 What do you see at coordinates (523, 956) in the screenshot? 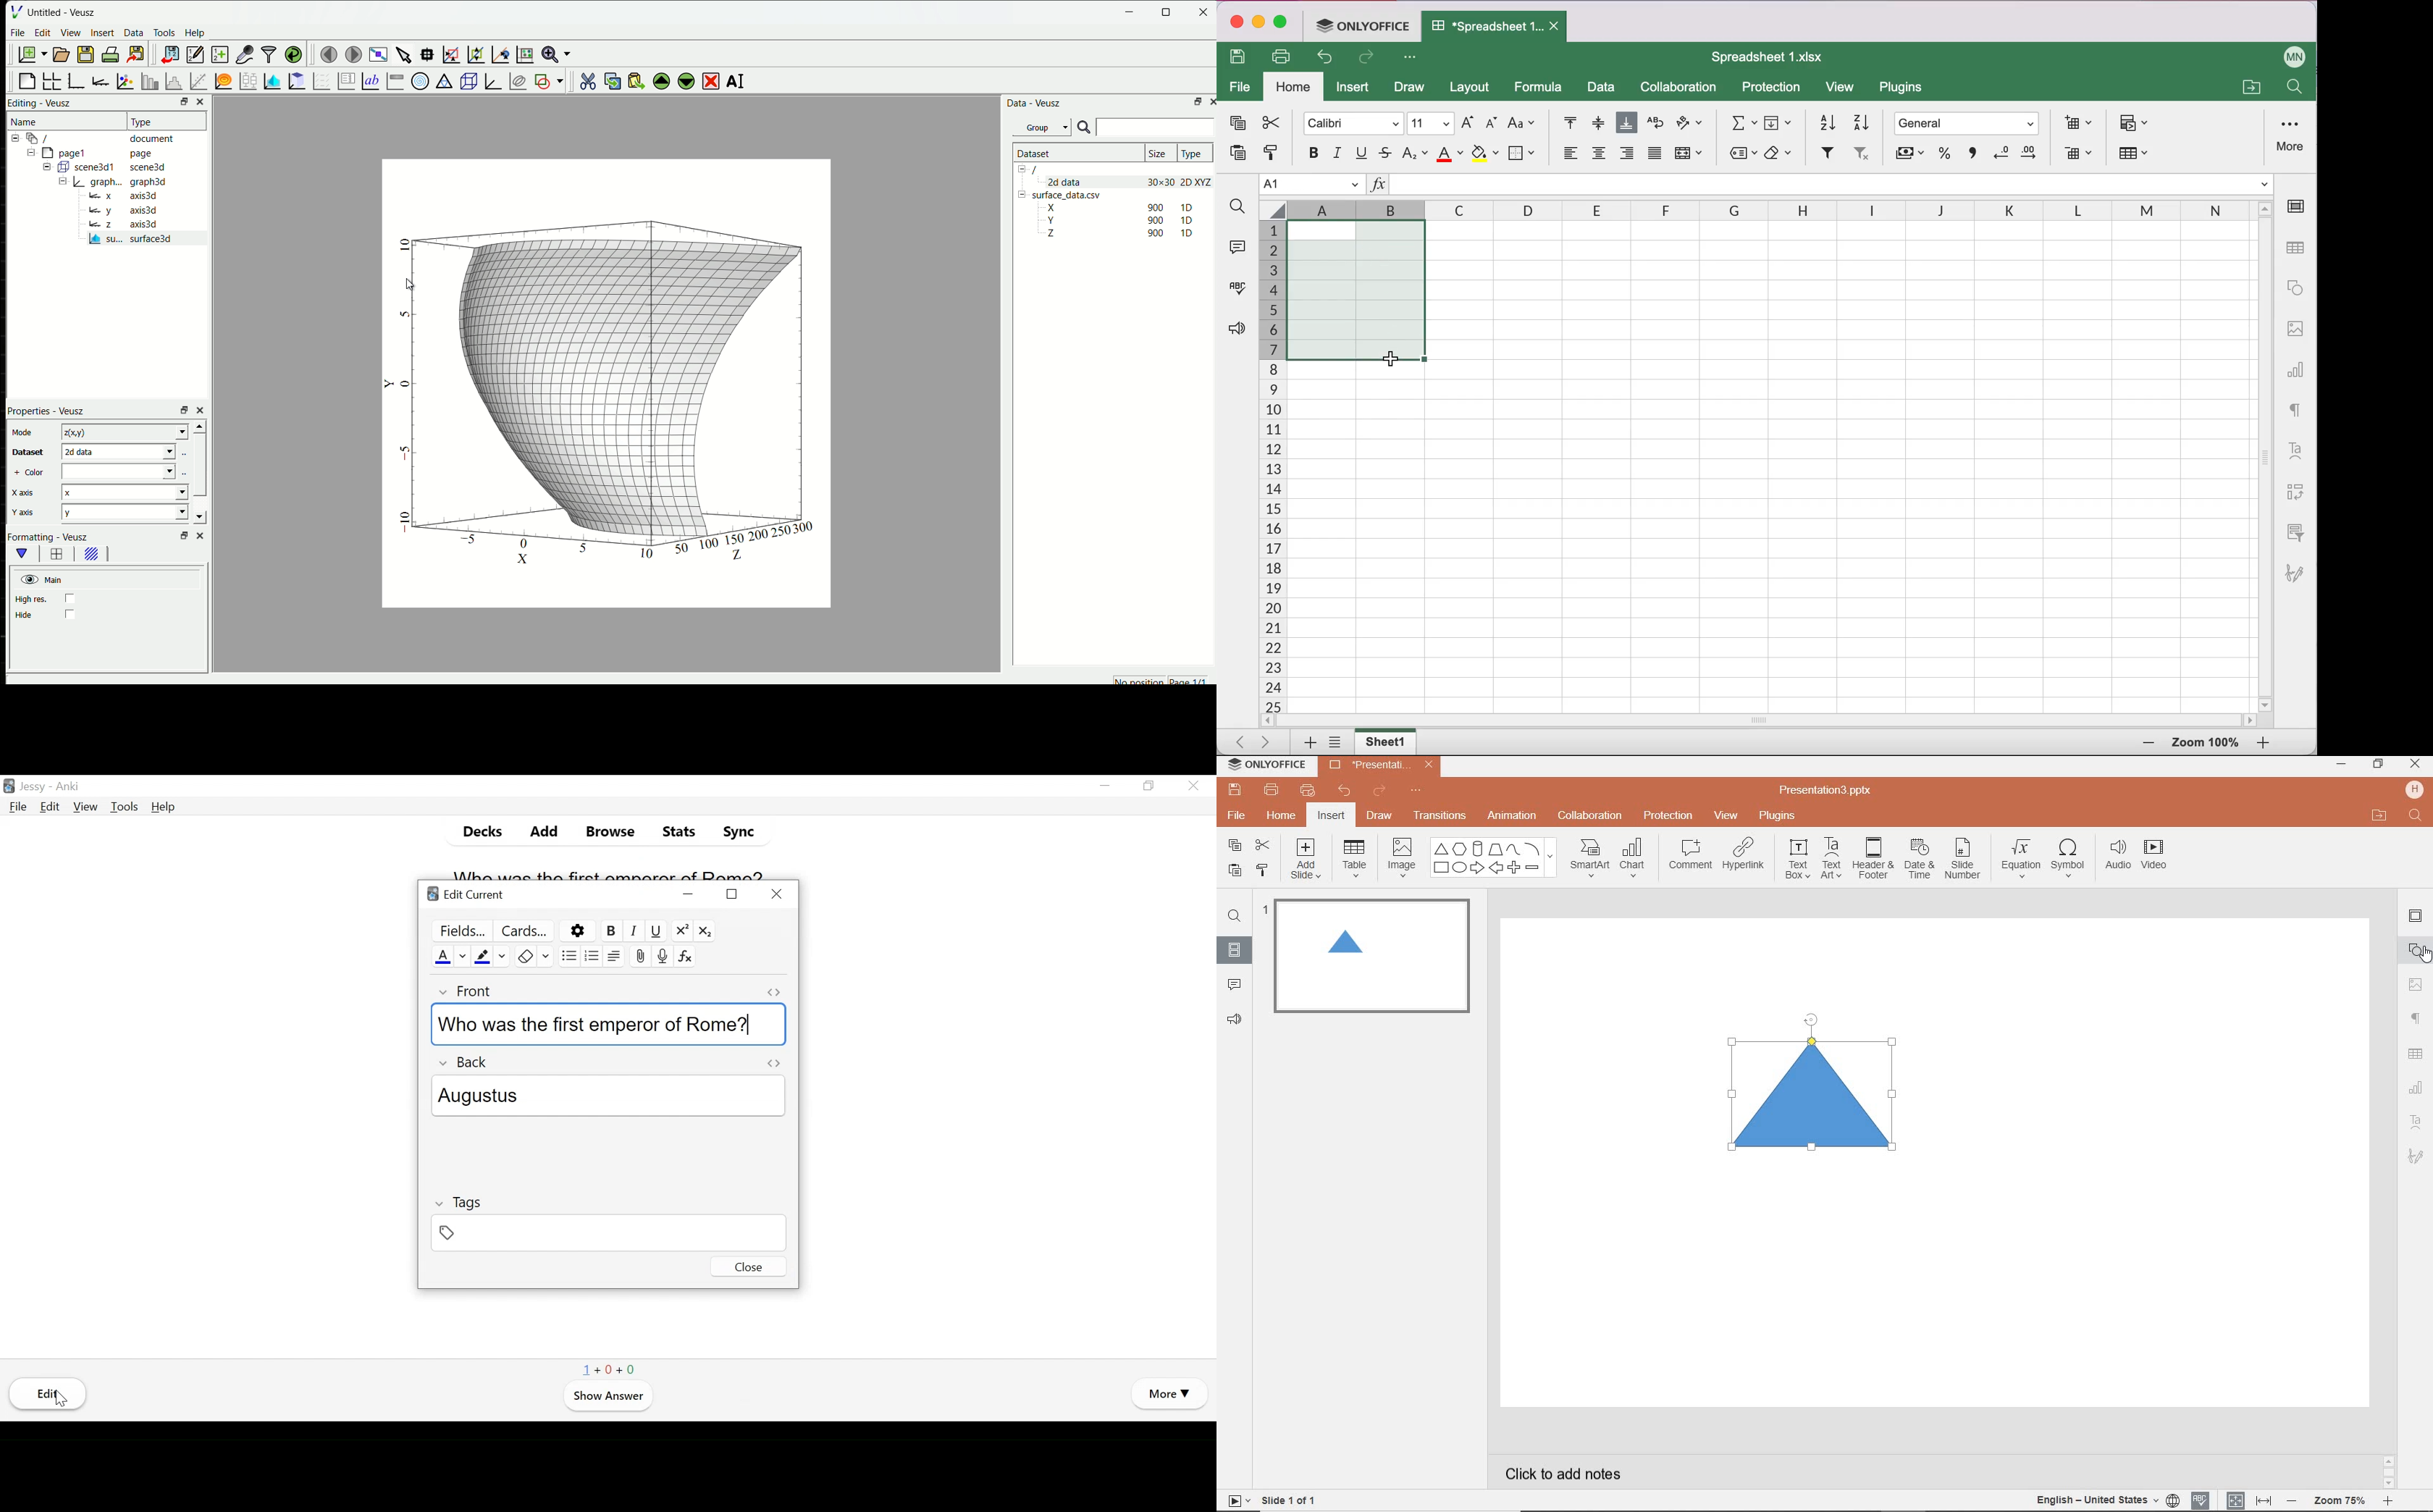
I see `Remove Formatting` at bounding box center [523, 956].